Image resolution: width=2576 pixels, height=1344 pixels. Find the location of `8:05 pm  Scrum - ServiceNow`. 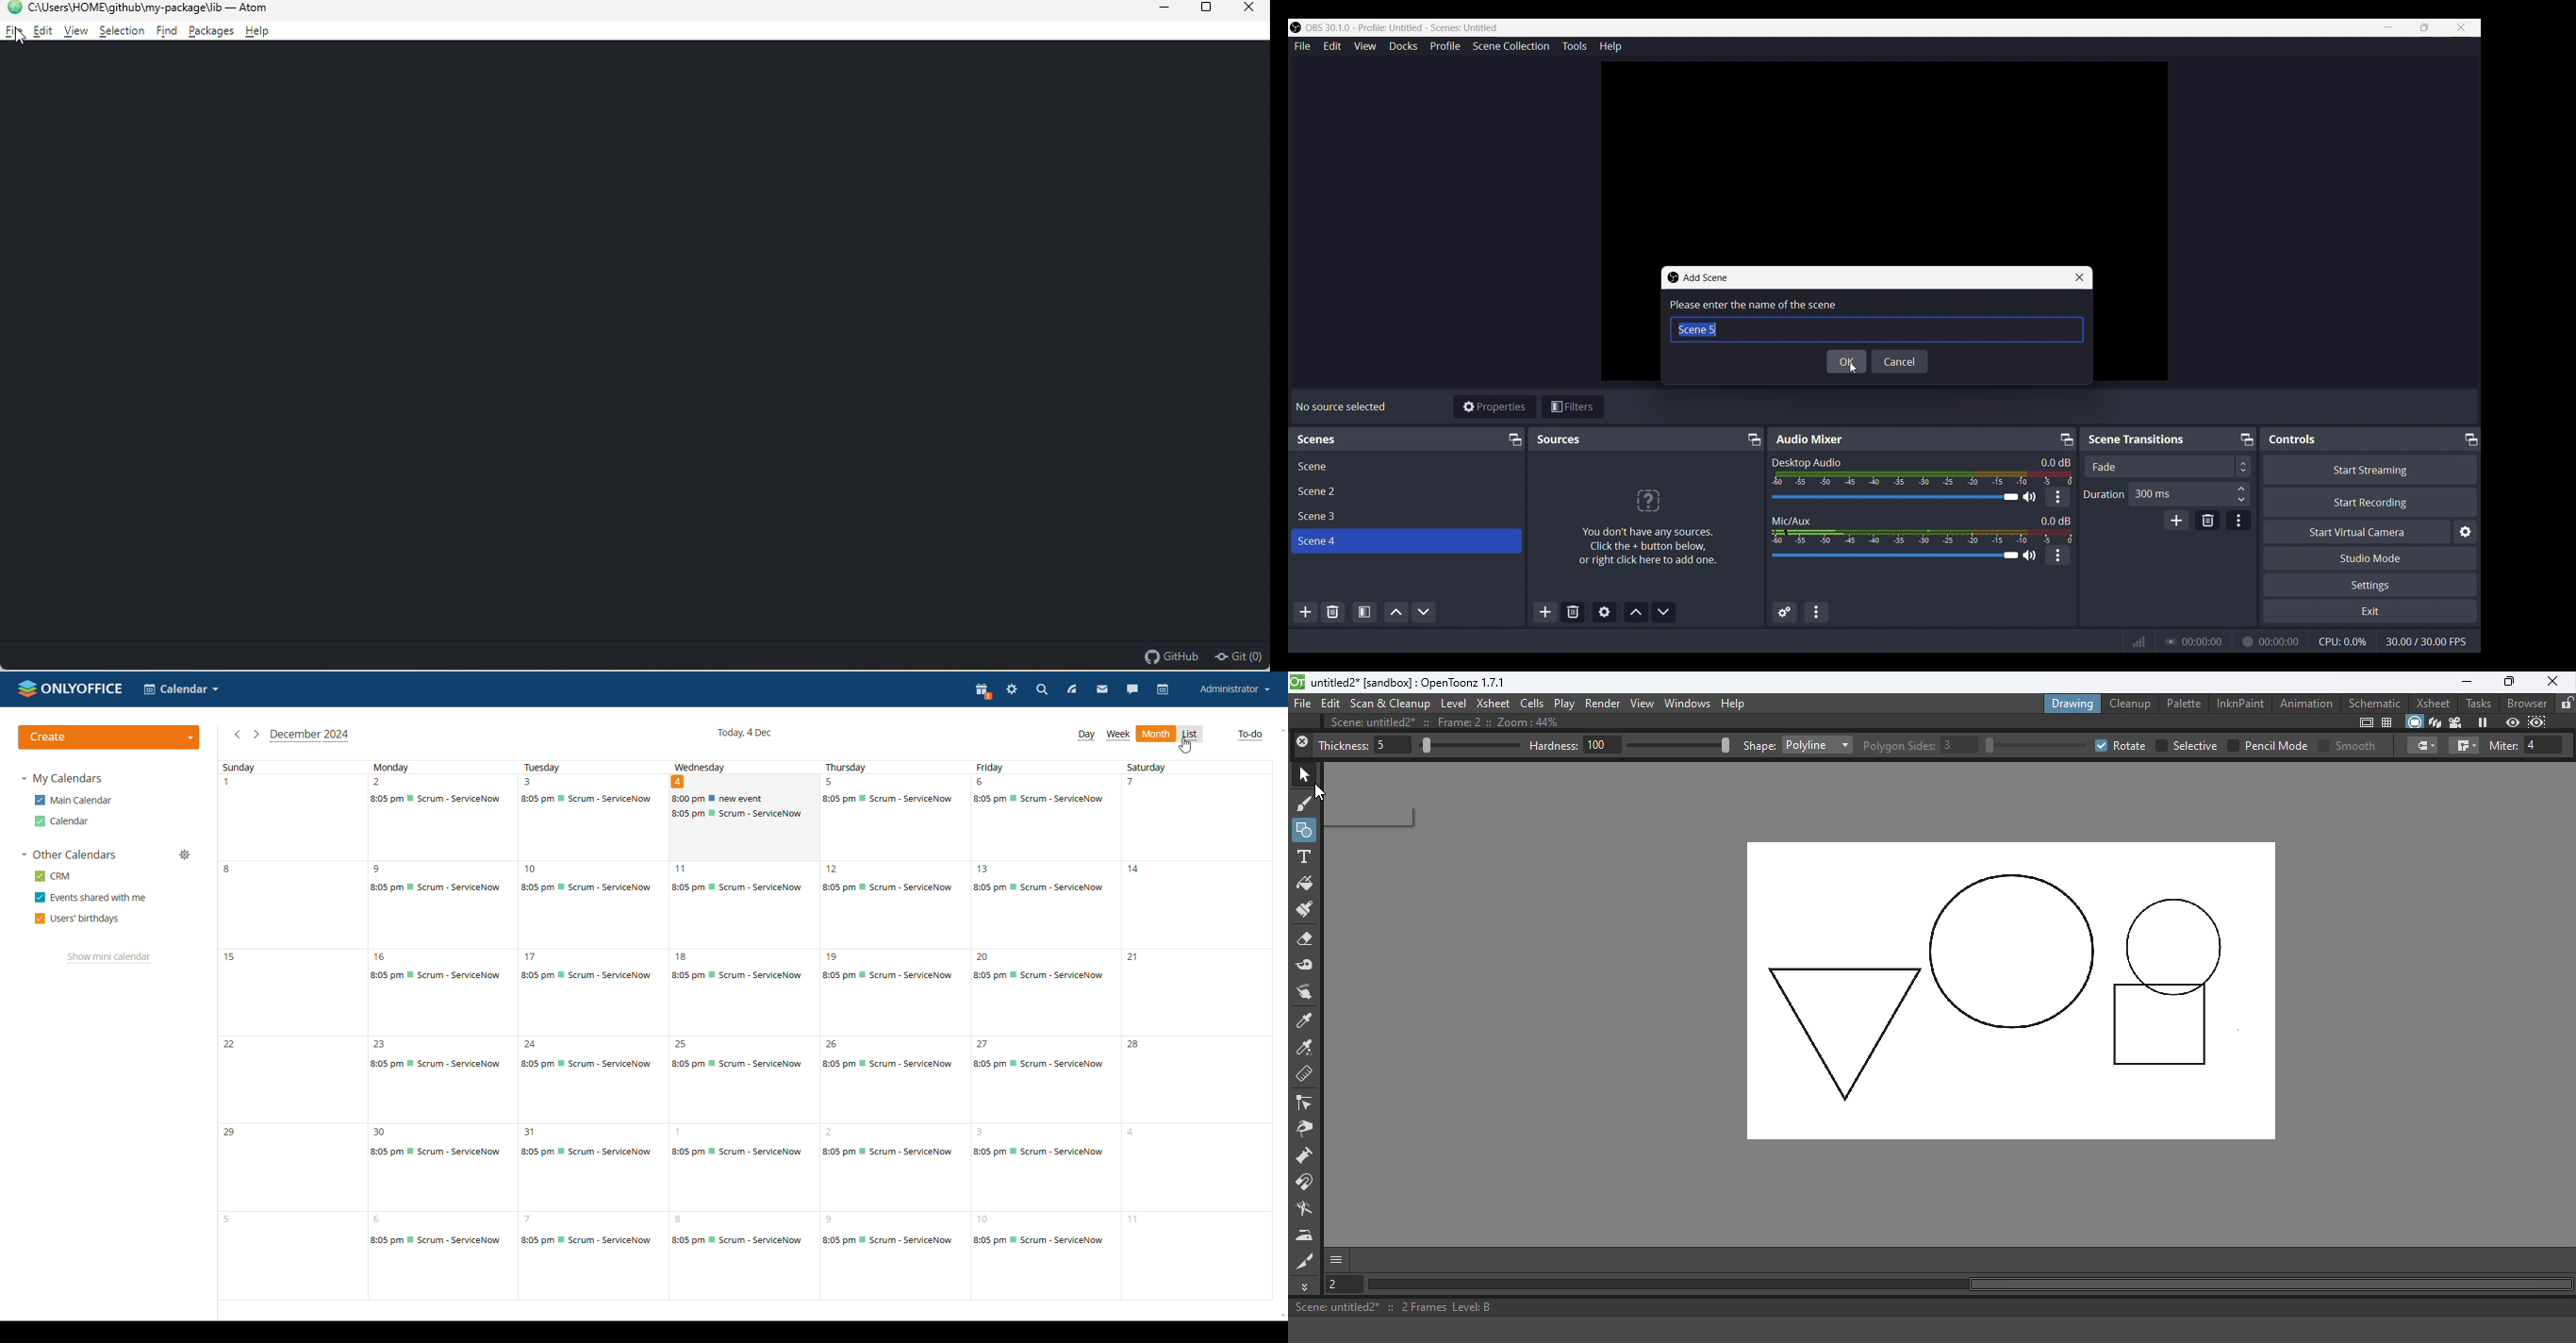

8:05 pm  Scrum - ServiceNow is located at coordinates (1040, 800).